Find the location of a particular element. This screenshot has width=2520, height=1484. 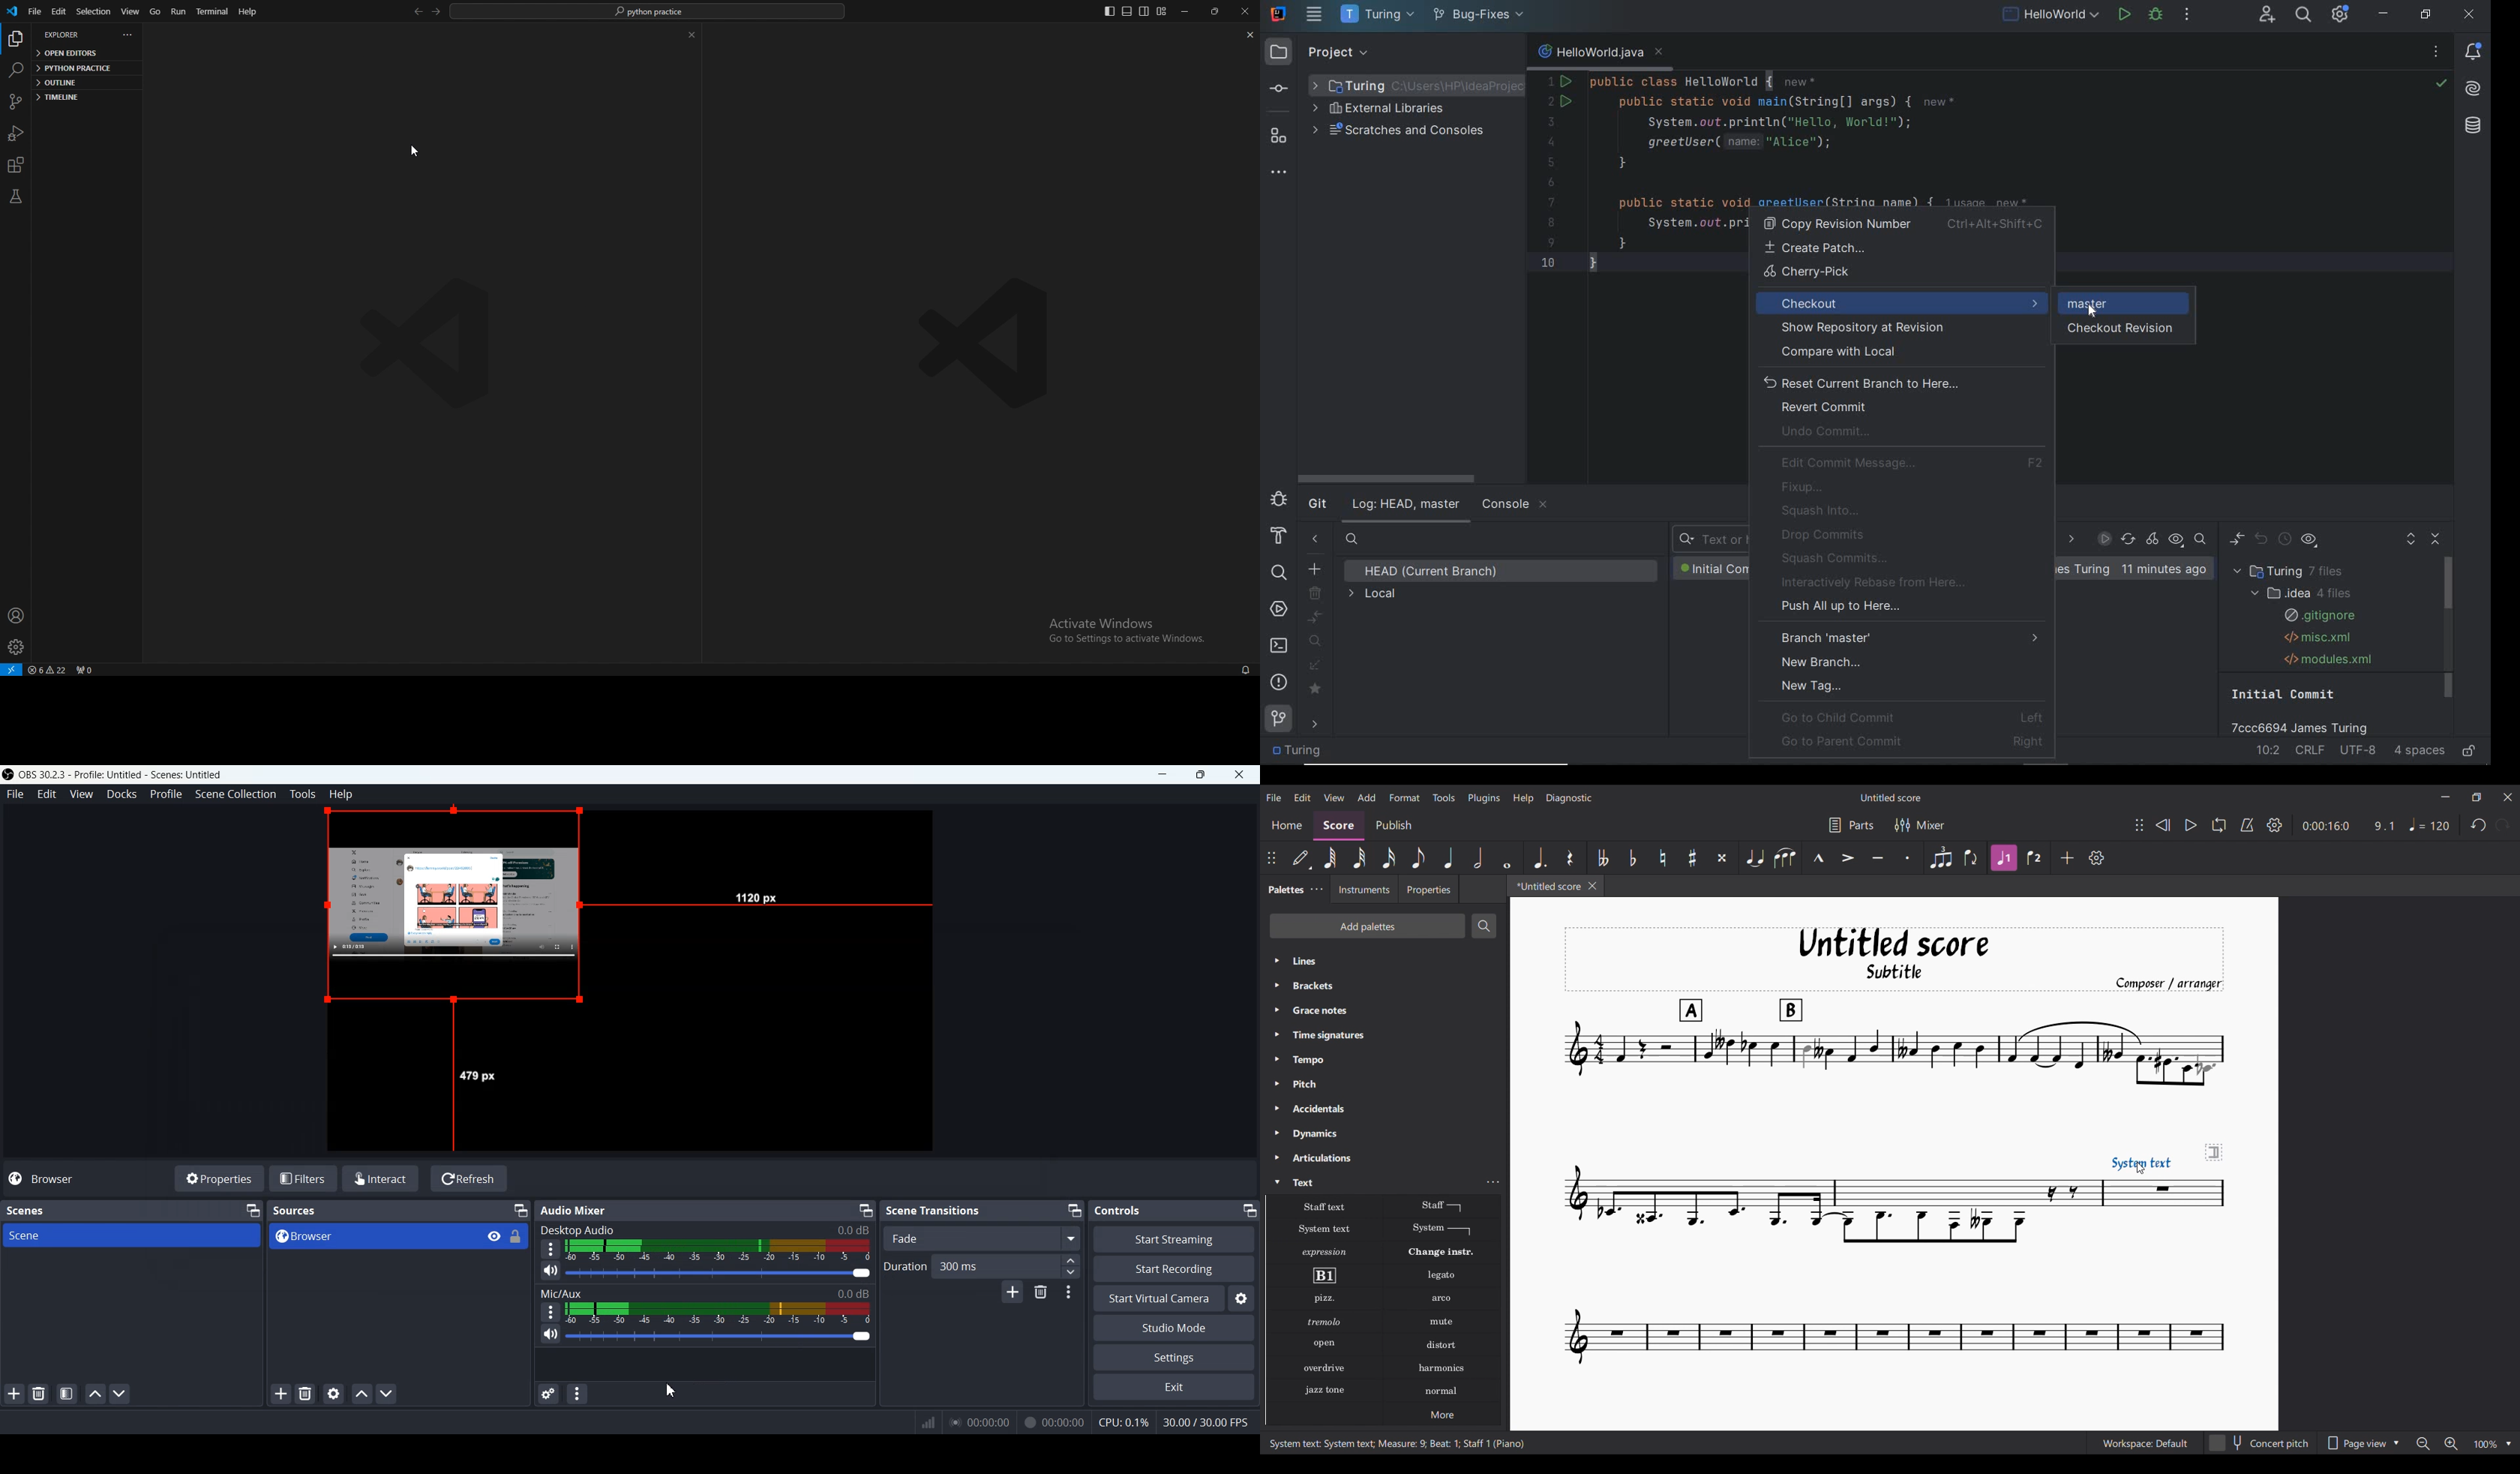

go to child commit is located at coordinates (1912, 717).